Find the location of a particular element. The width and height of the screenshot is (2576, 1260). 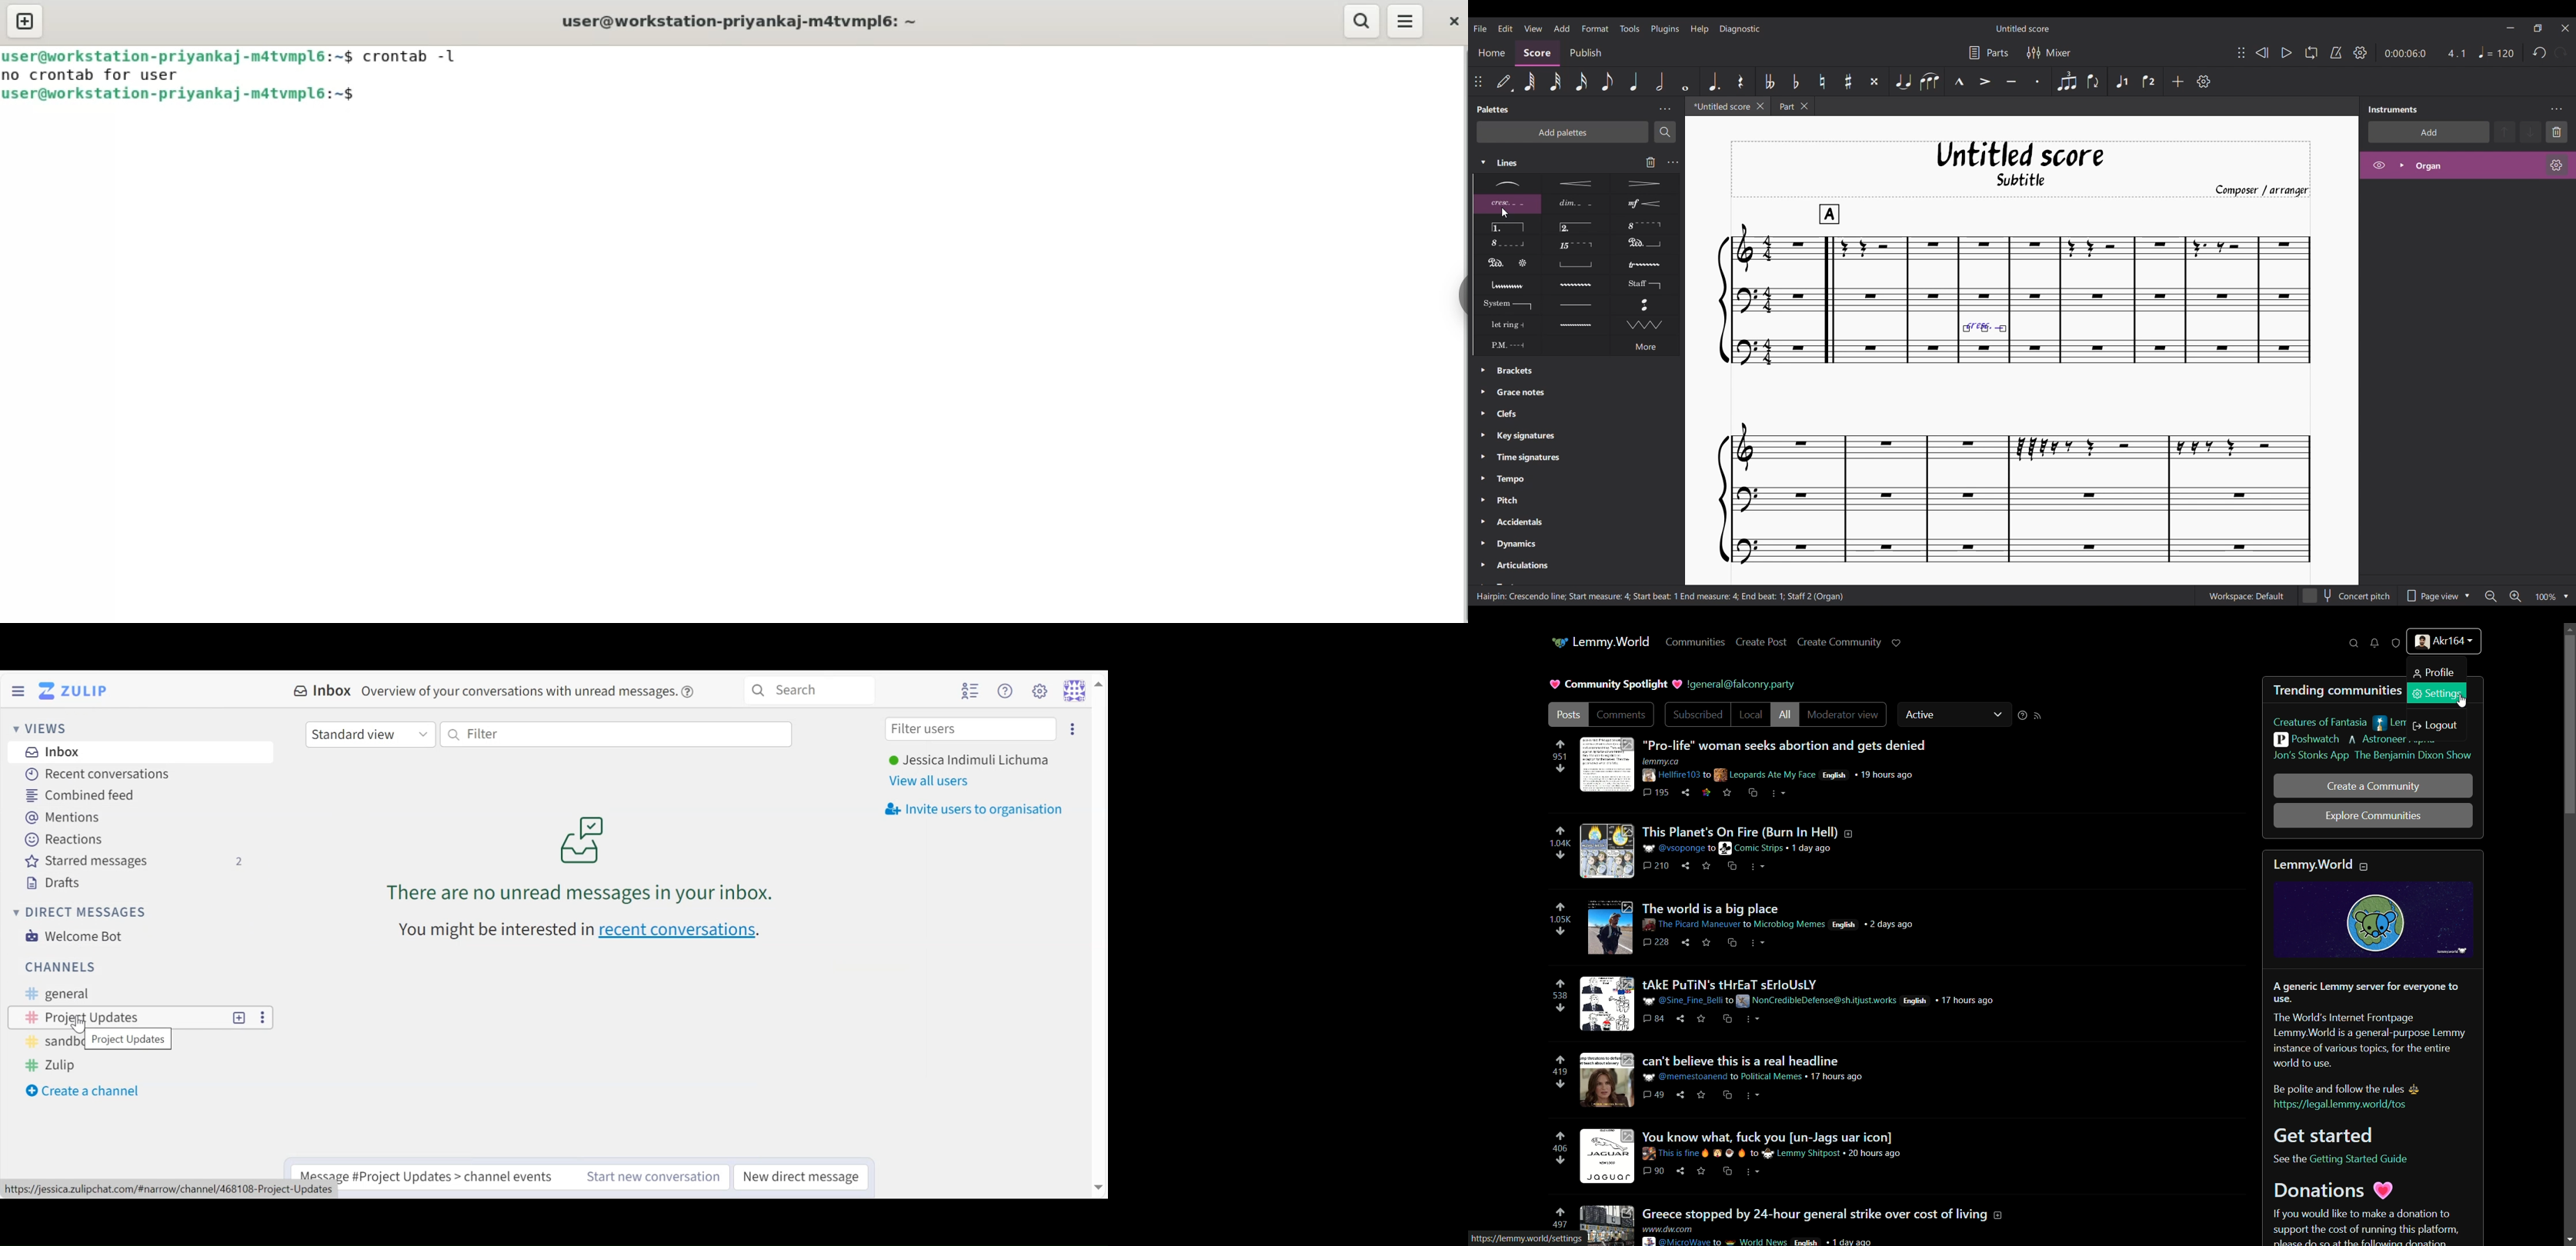

Starred messages is located at coordinates (134, 861).